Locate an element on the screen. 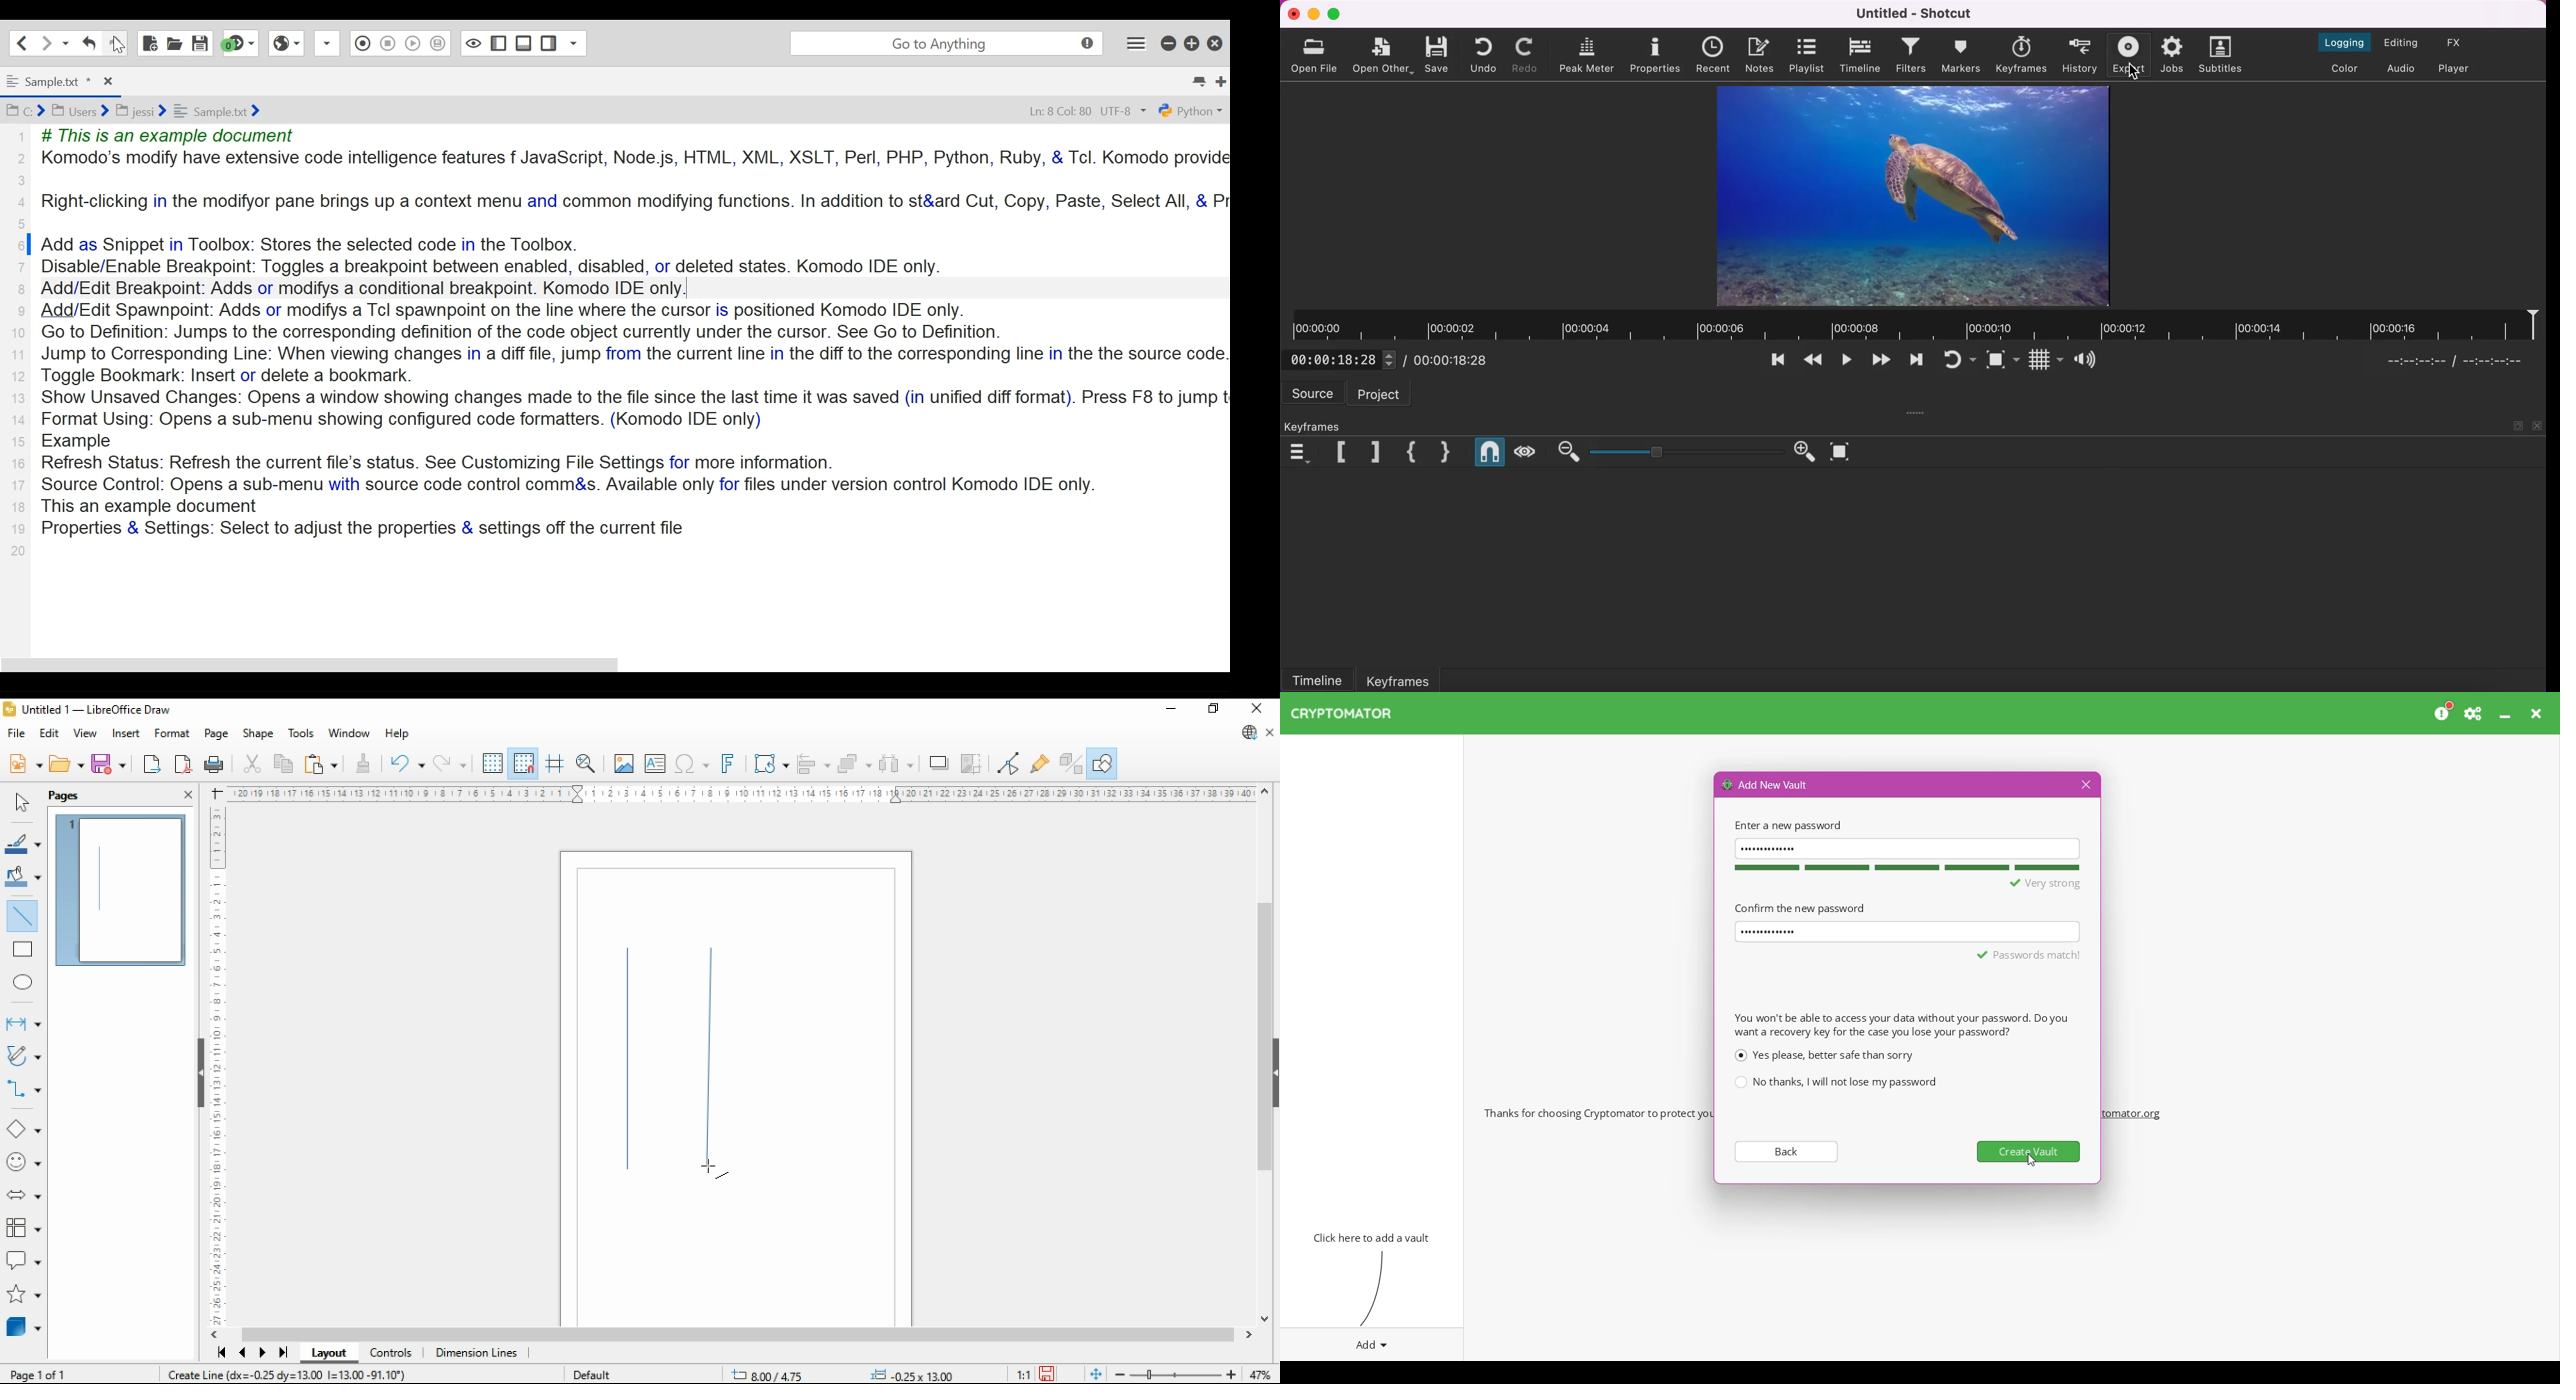  insert special characters is located at coordinates (692, 764).